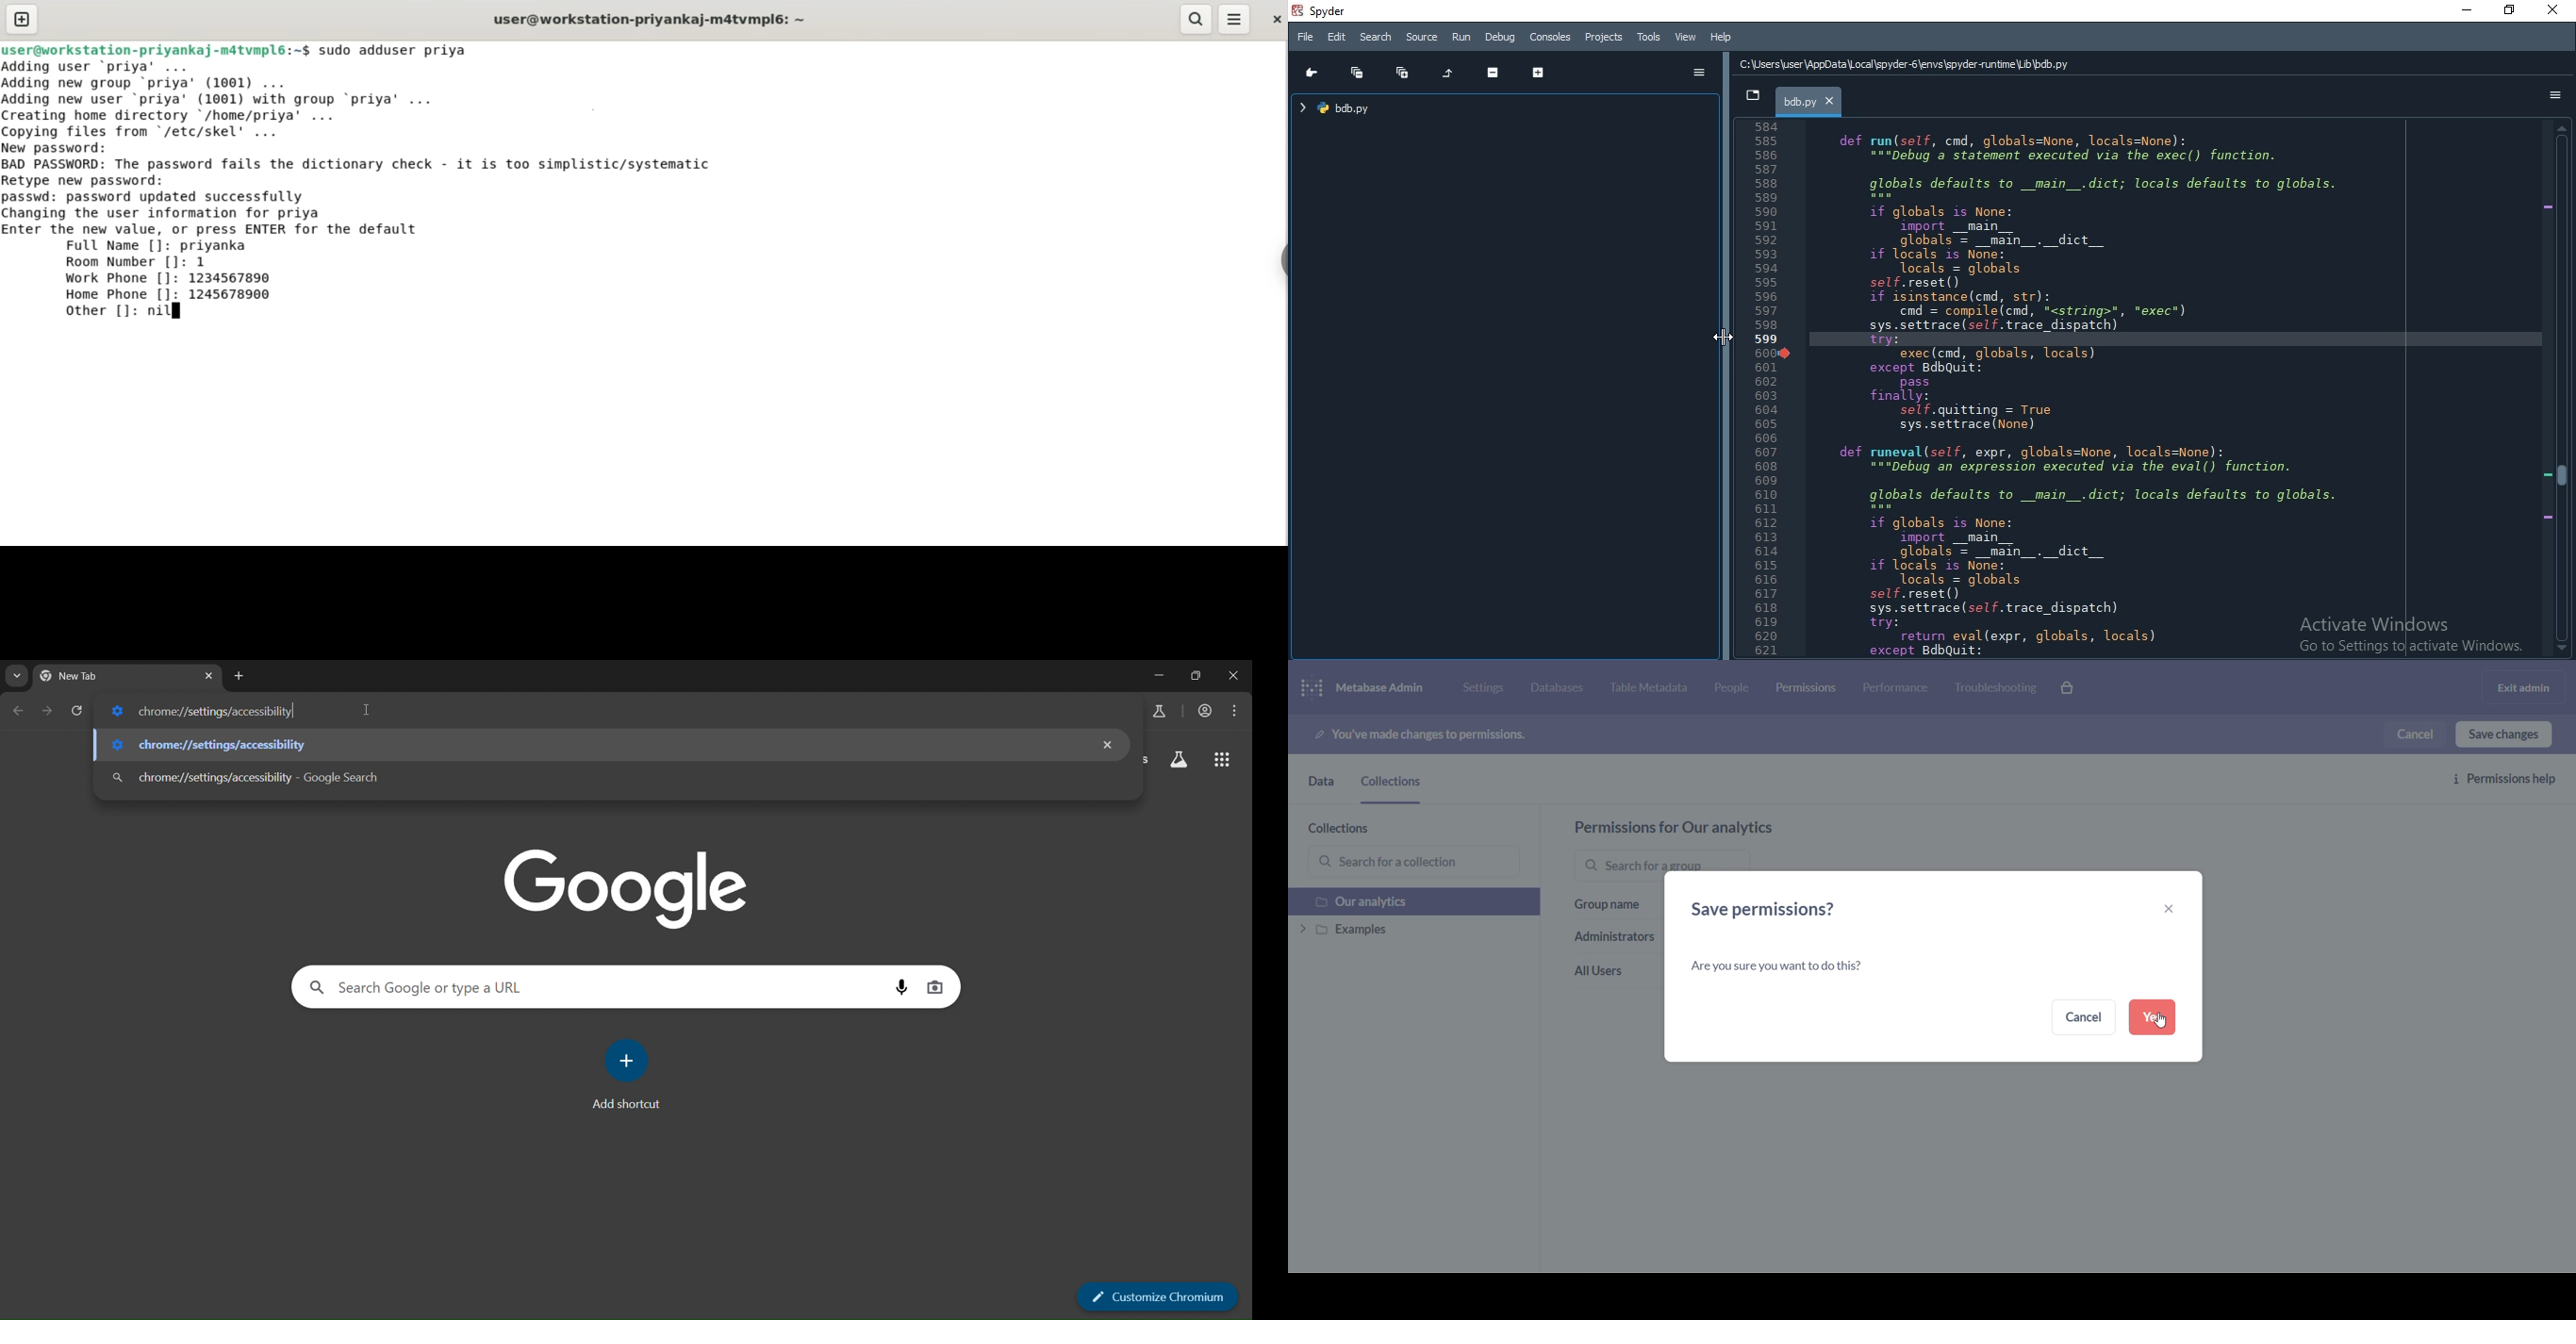 The height and width of the screenshot is (1344, 2576). What do you see at coordinates (365, 709) in the screenshot?
I see `cursor` at bounding box center [365, 709].